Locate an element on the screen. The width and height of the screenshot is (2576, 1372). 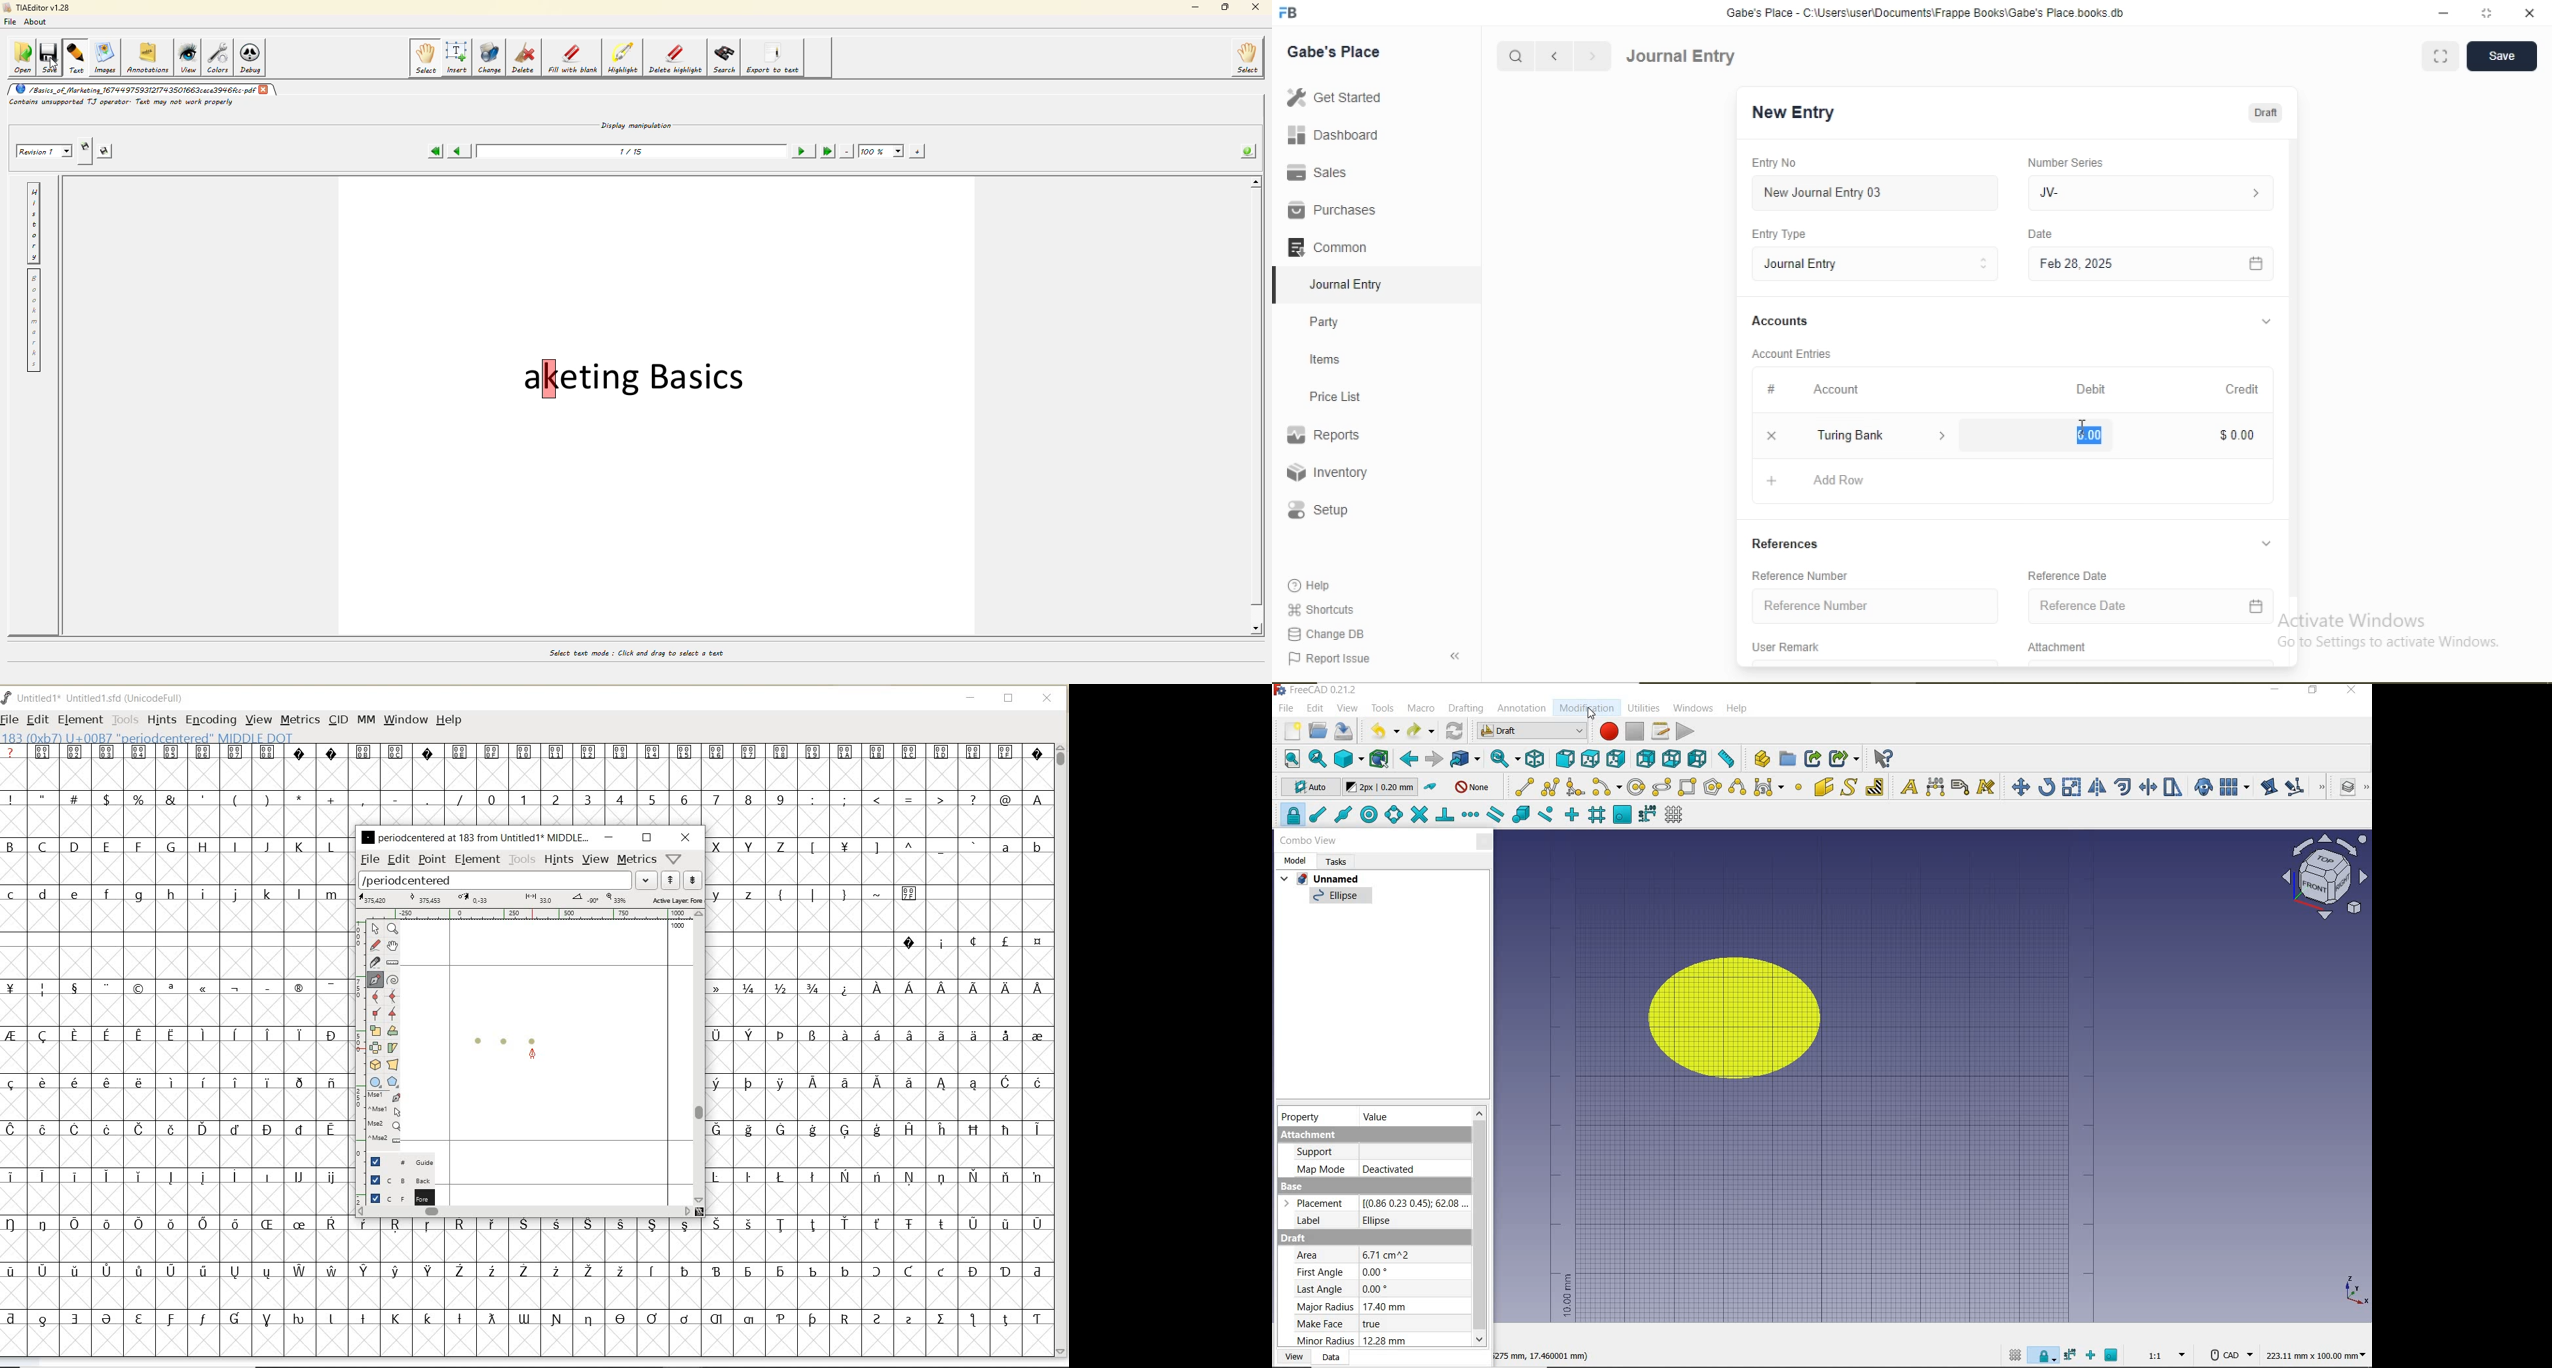
New Entry is located at coordinates (1792, 113).